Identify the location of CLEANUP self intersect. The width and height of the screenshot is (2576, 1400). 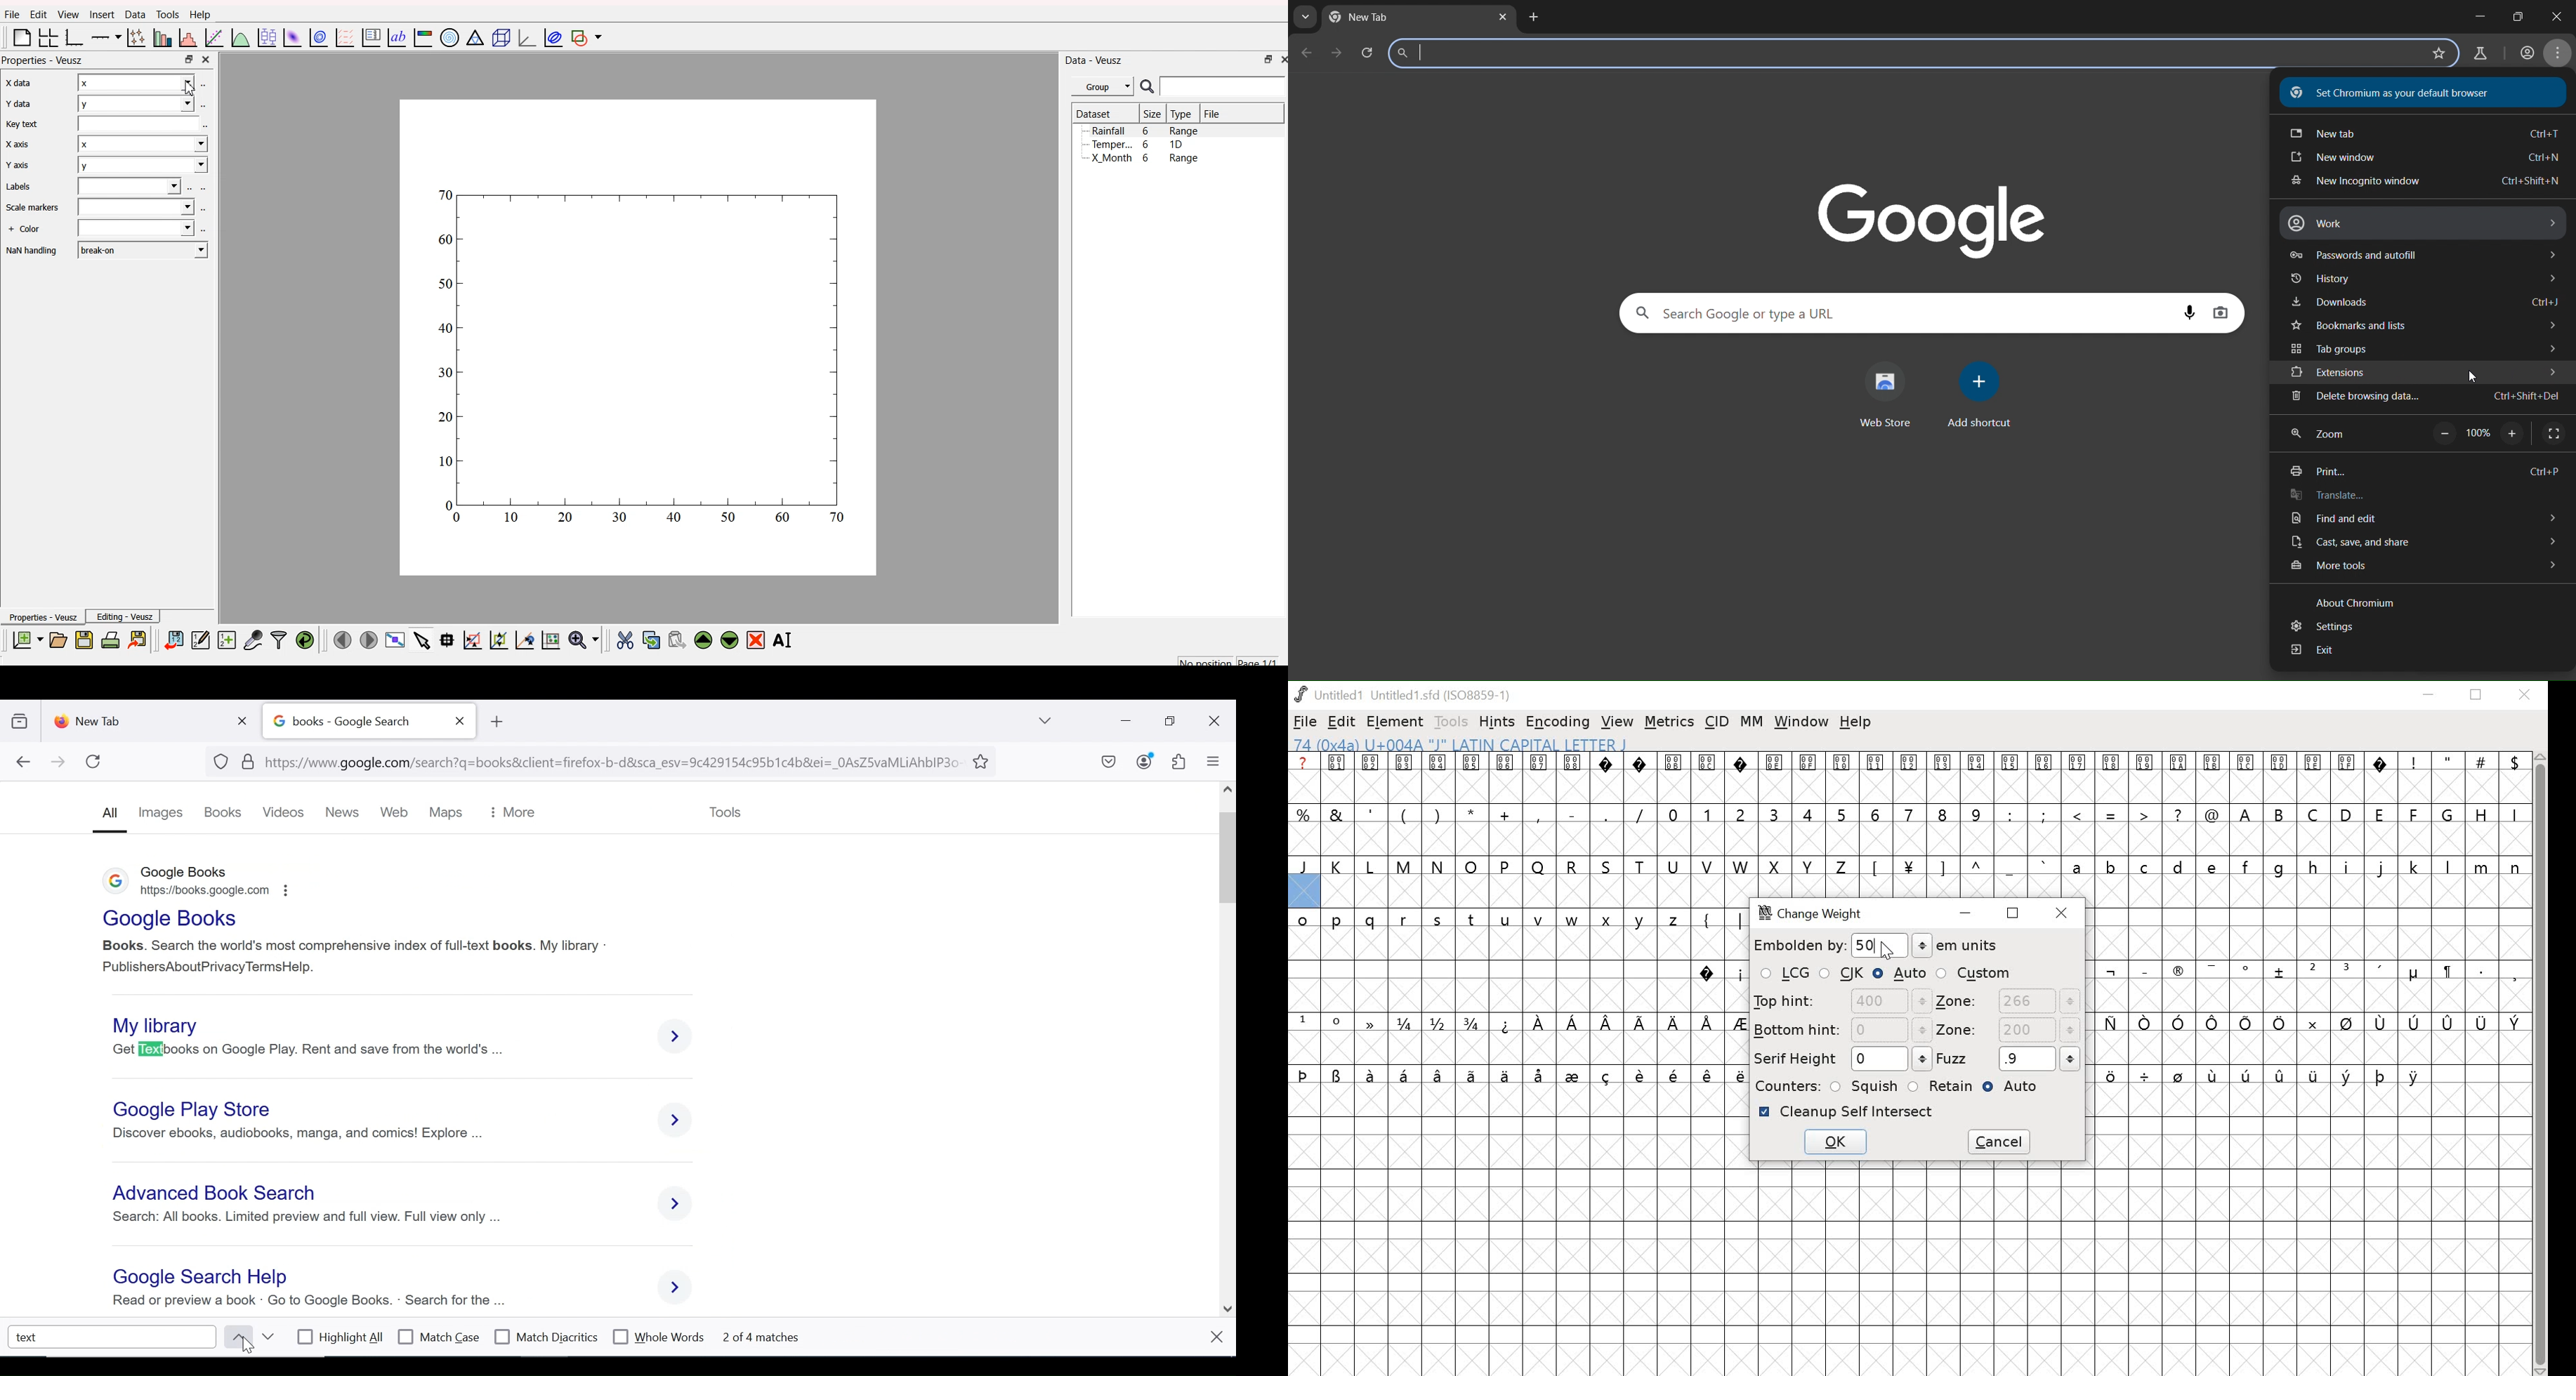
(1847, 1112).